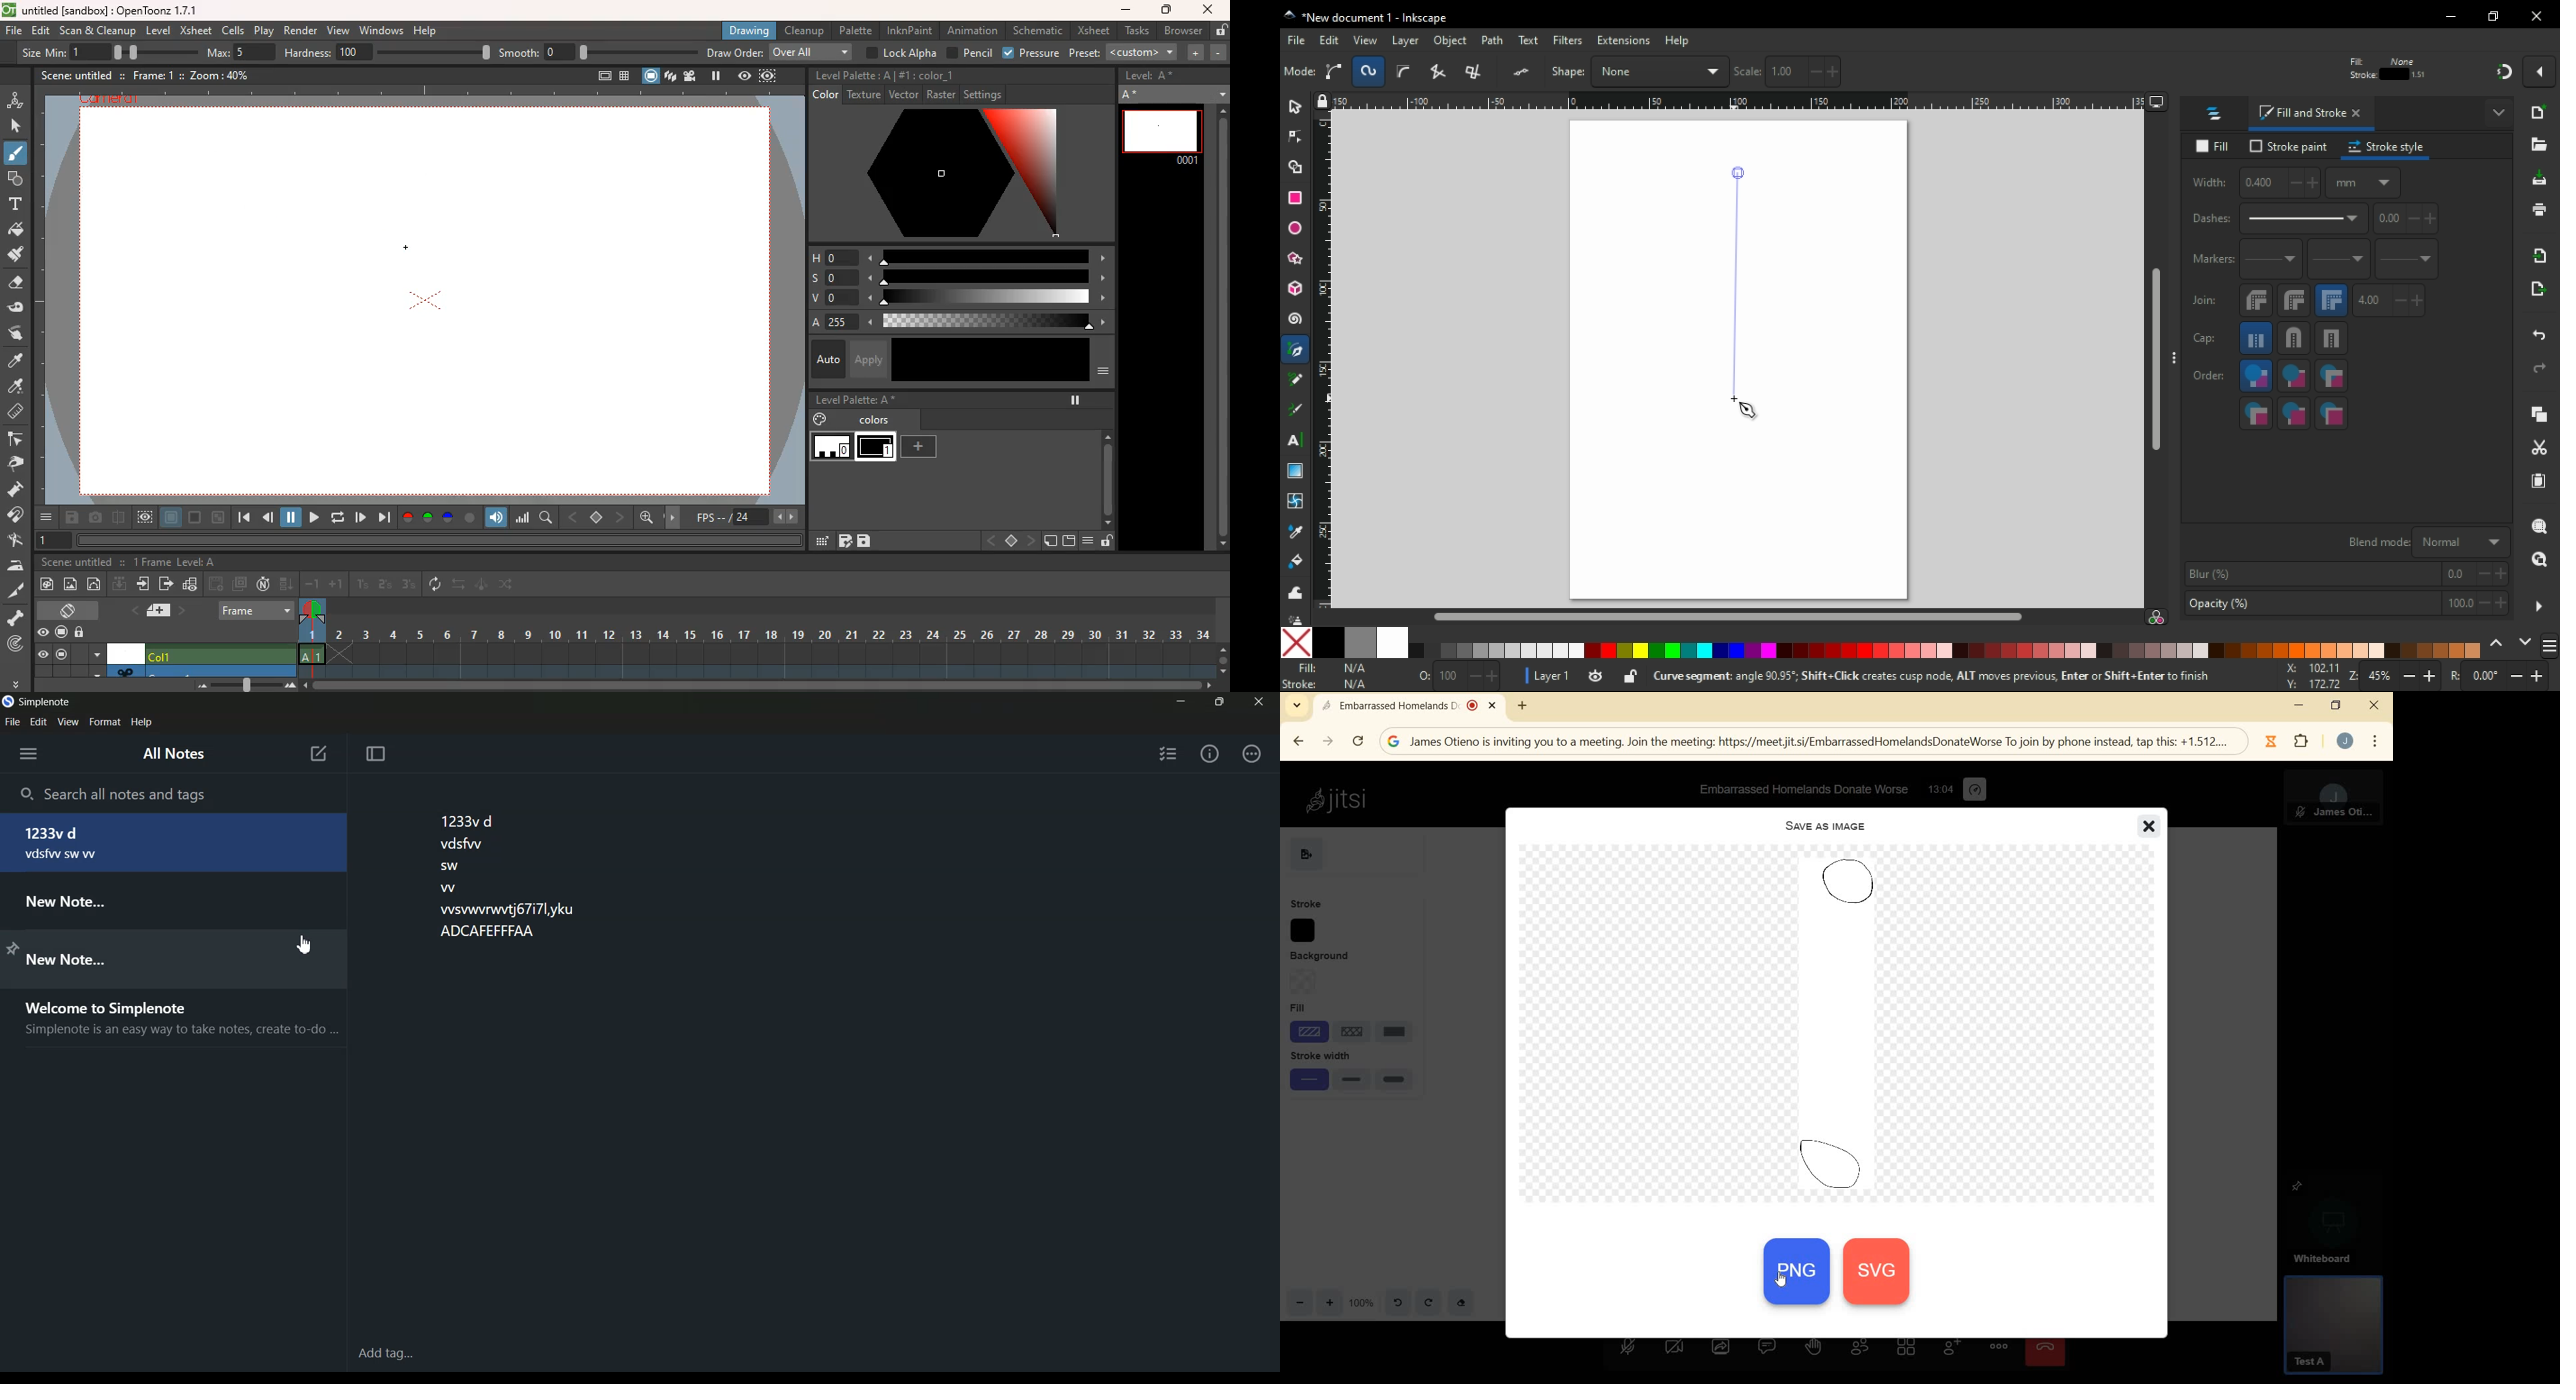 This screenshot has height=1400, width=2576. What do you see at coordinates (313, 584) in the screenshot?
I see `-1` at bounding box center [313, 584].